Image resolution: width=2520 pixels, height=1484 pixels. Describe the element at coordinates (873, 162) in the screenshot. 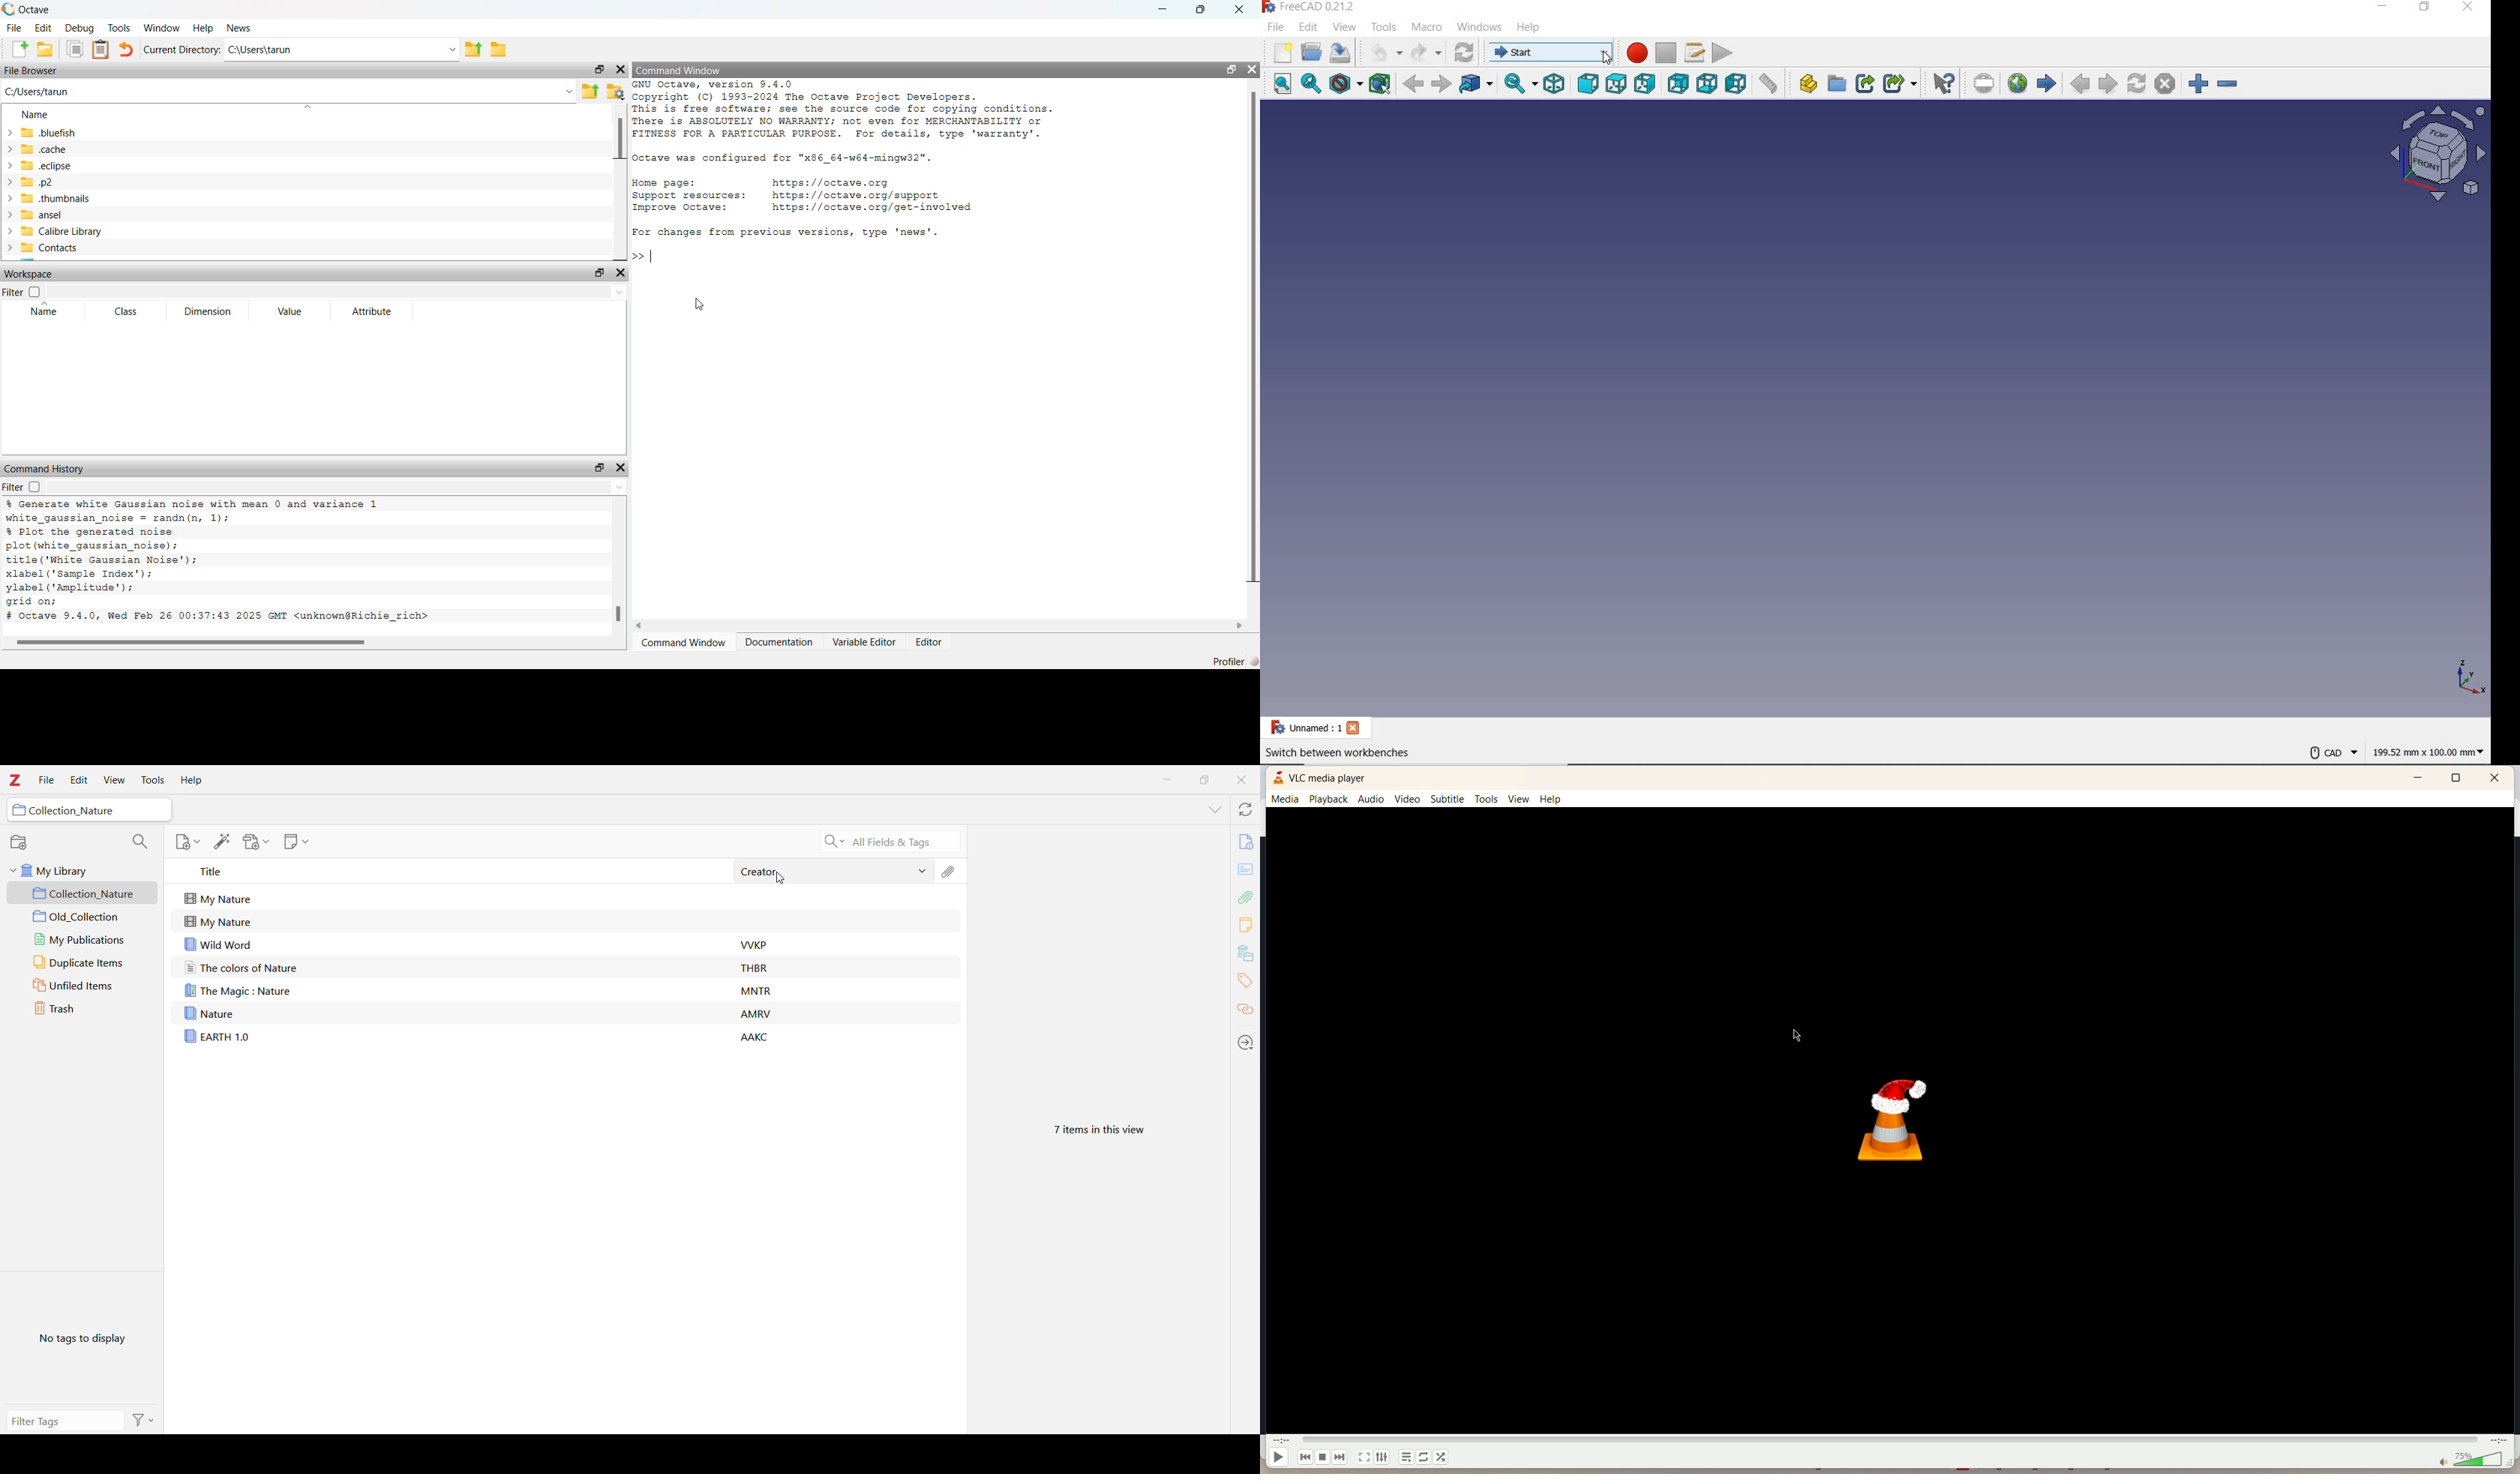

I see `GNU Octave, version 9.4.0

Copyright (C) 1993-2024 The Octave Project Developers.

This is free software; see the source code for copying conditions.
There is ABSOLUTELY NO WARRANTY; not even for MERCHANTABILITY or
FITNESS FOR A PARTICULAR PURPOSE. For details, type 'warranty'.
Octave was configured for "x86_64-w64-mingw32".

Home page: https://octave.org

Support resources:  https://octave.org/support

Improve Octave: https://octave.org/get-involved

For changes from previous versions, type 'news'.` at that location.